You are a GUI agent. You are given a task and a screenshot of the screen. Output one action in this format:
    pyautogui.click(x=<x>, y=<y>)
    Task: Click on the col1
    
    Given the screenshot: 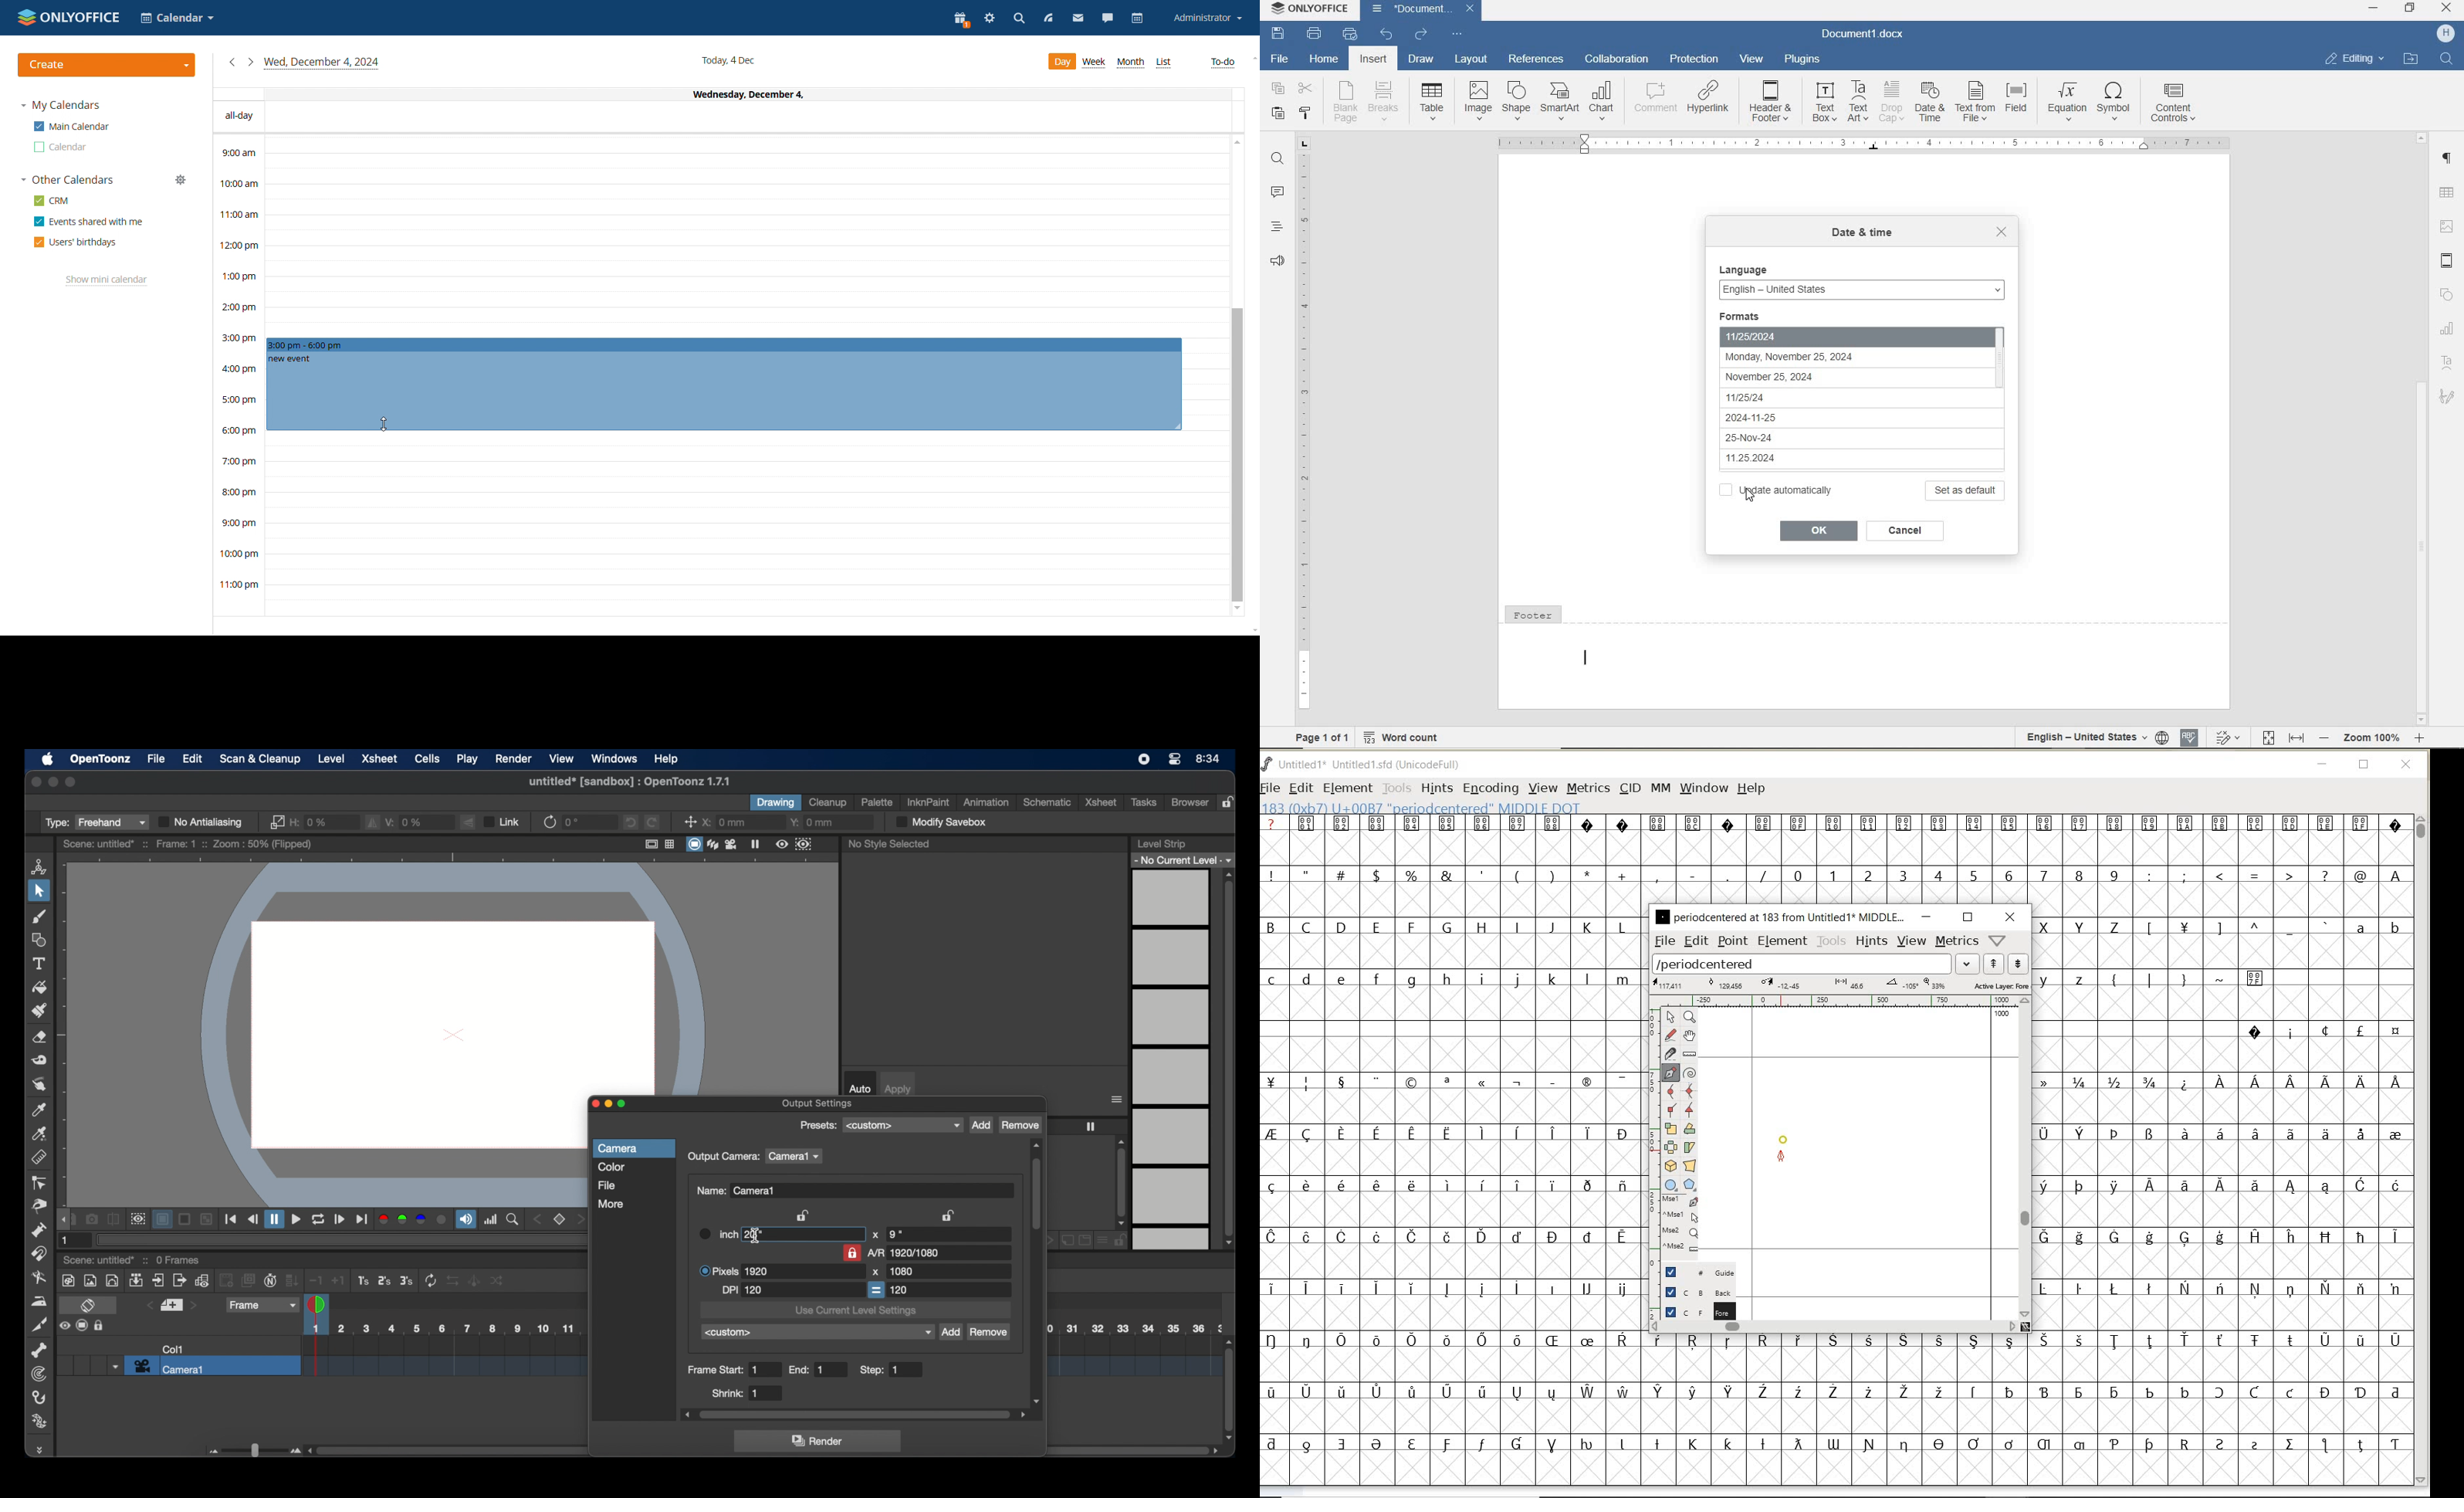 What is the action you would take?
    pyautogui.click(x=173, y=1349)
    